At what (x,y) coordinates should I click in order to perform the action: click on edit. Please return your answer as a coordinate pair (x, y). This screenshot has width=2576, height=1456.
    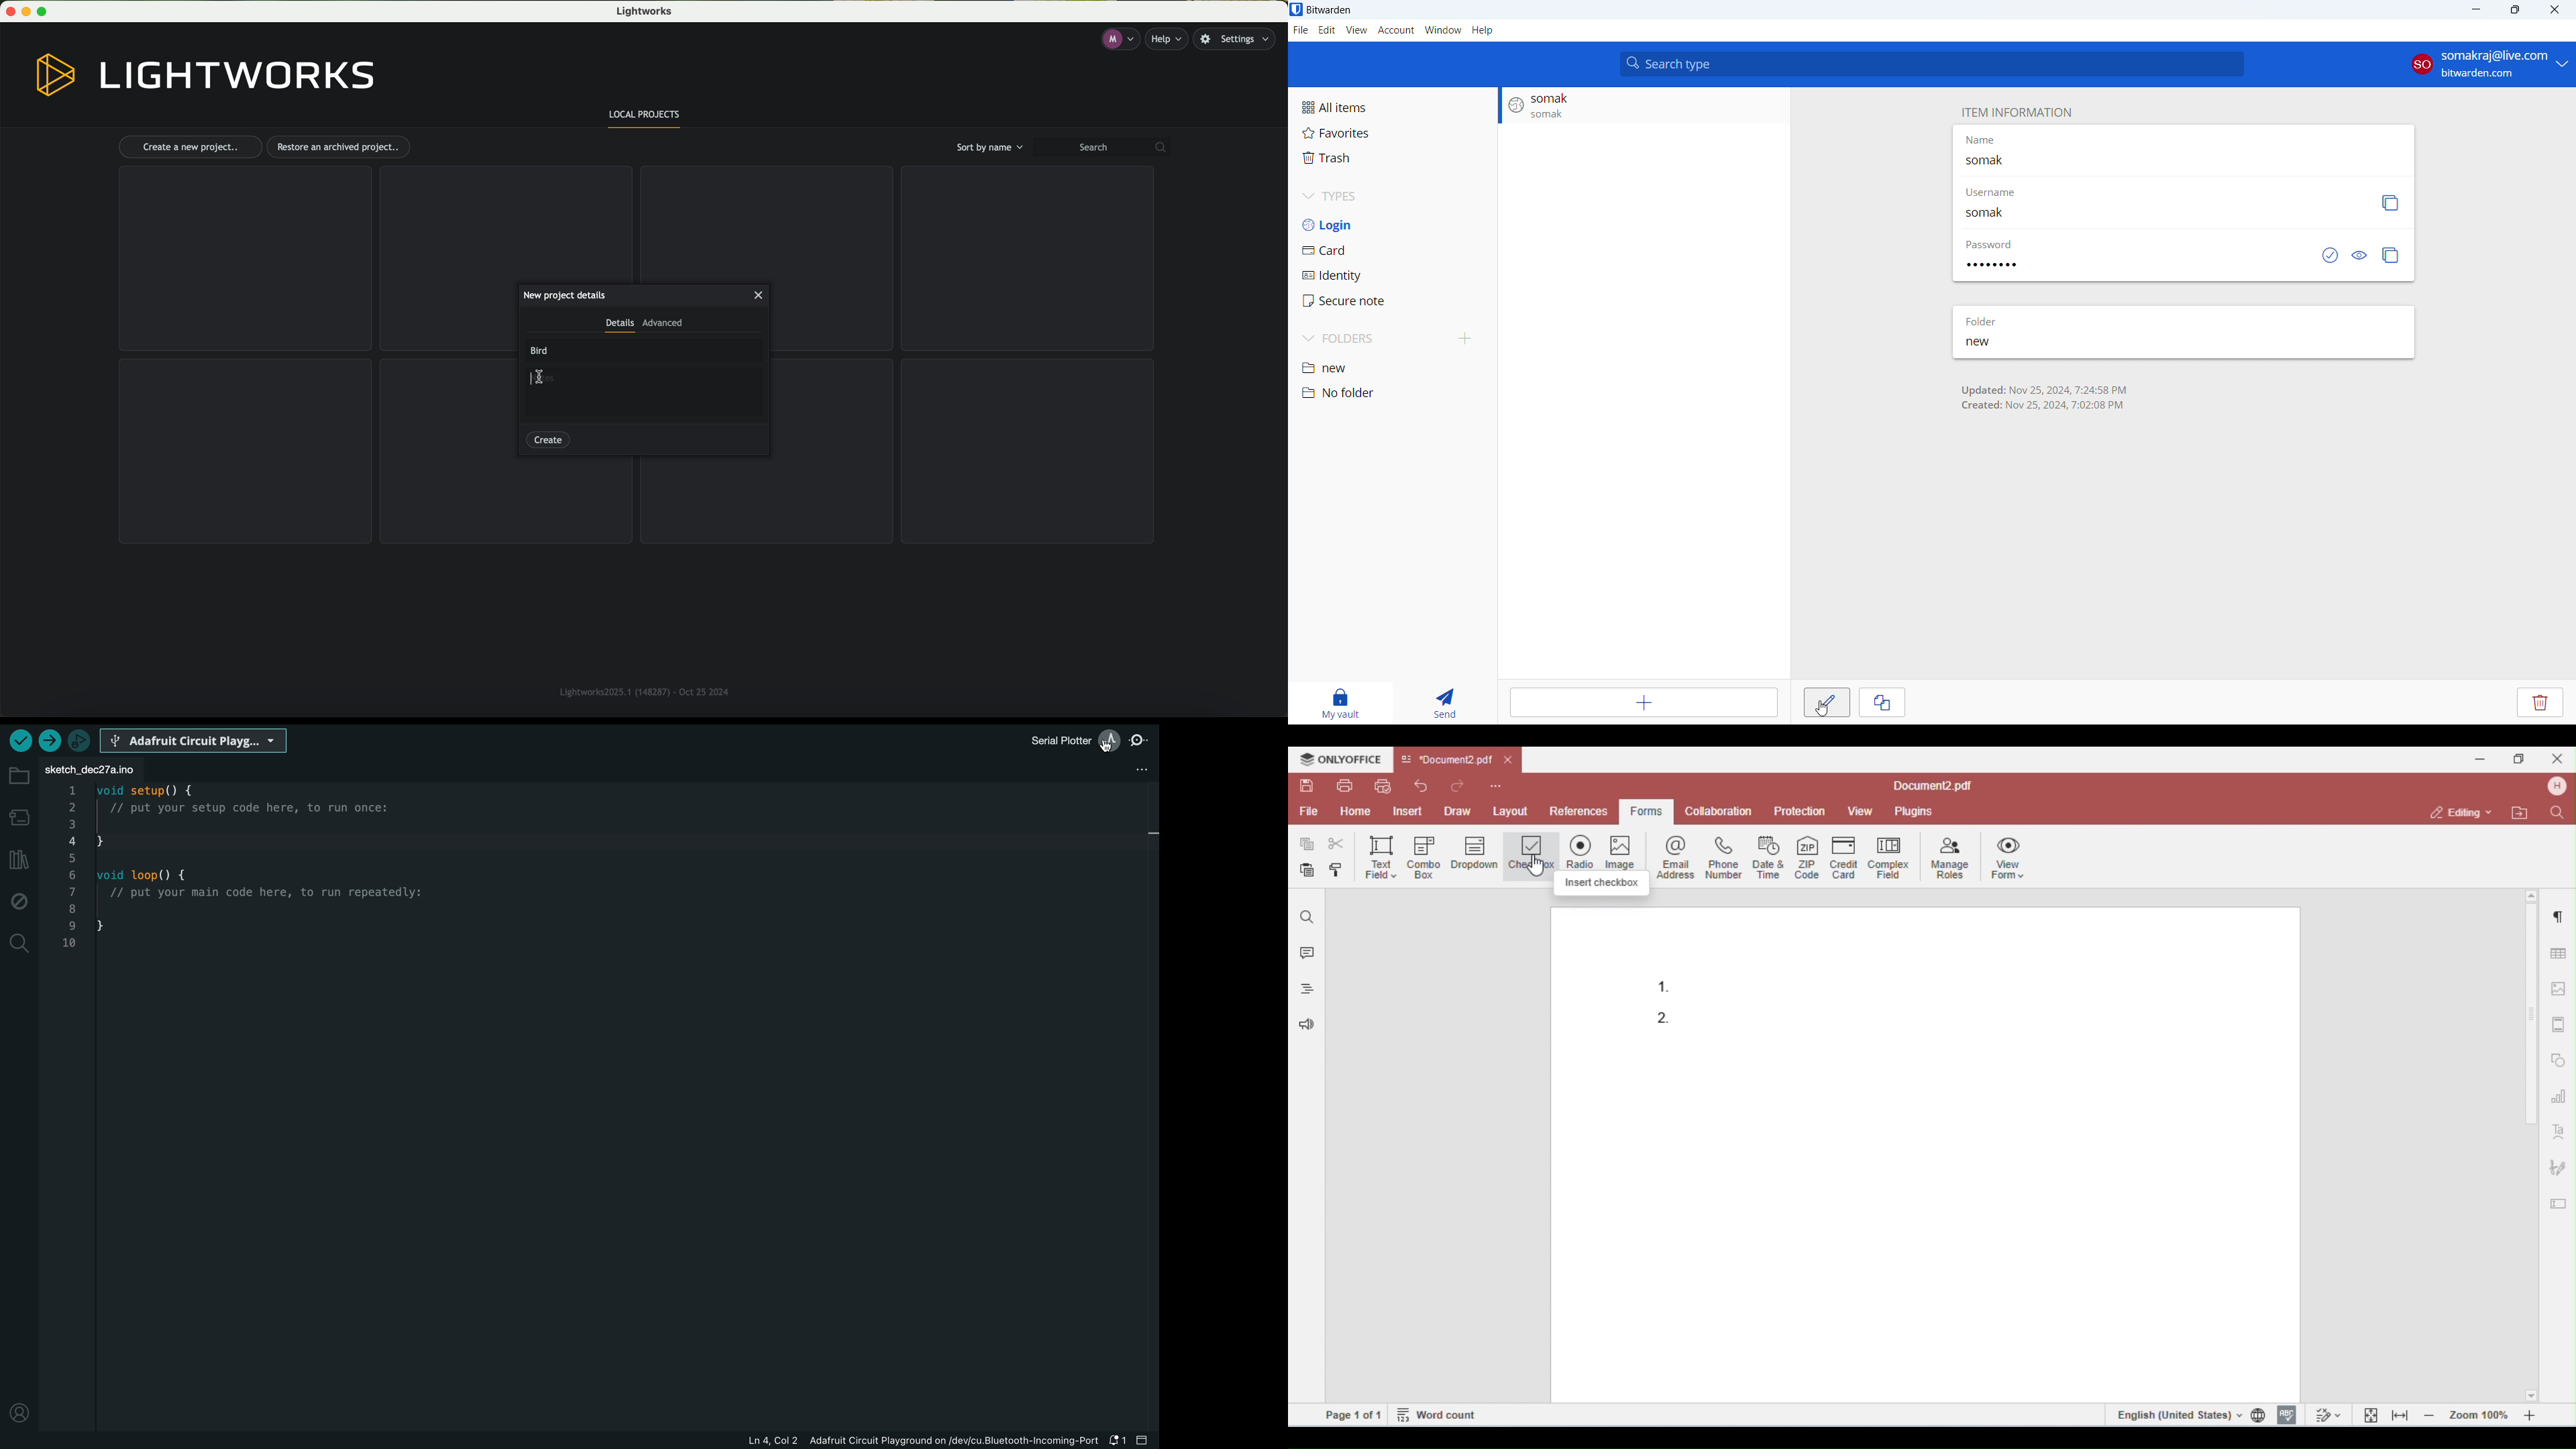
    Looking at the image, I should click on (1326, 30).